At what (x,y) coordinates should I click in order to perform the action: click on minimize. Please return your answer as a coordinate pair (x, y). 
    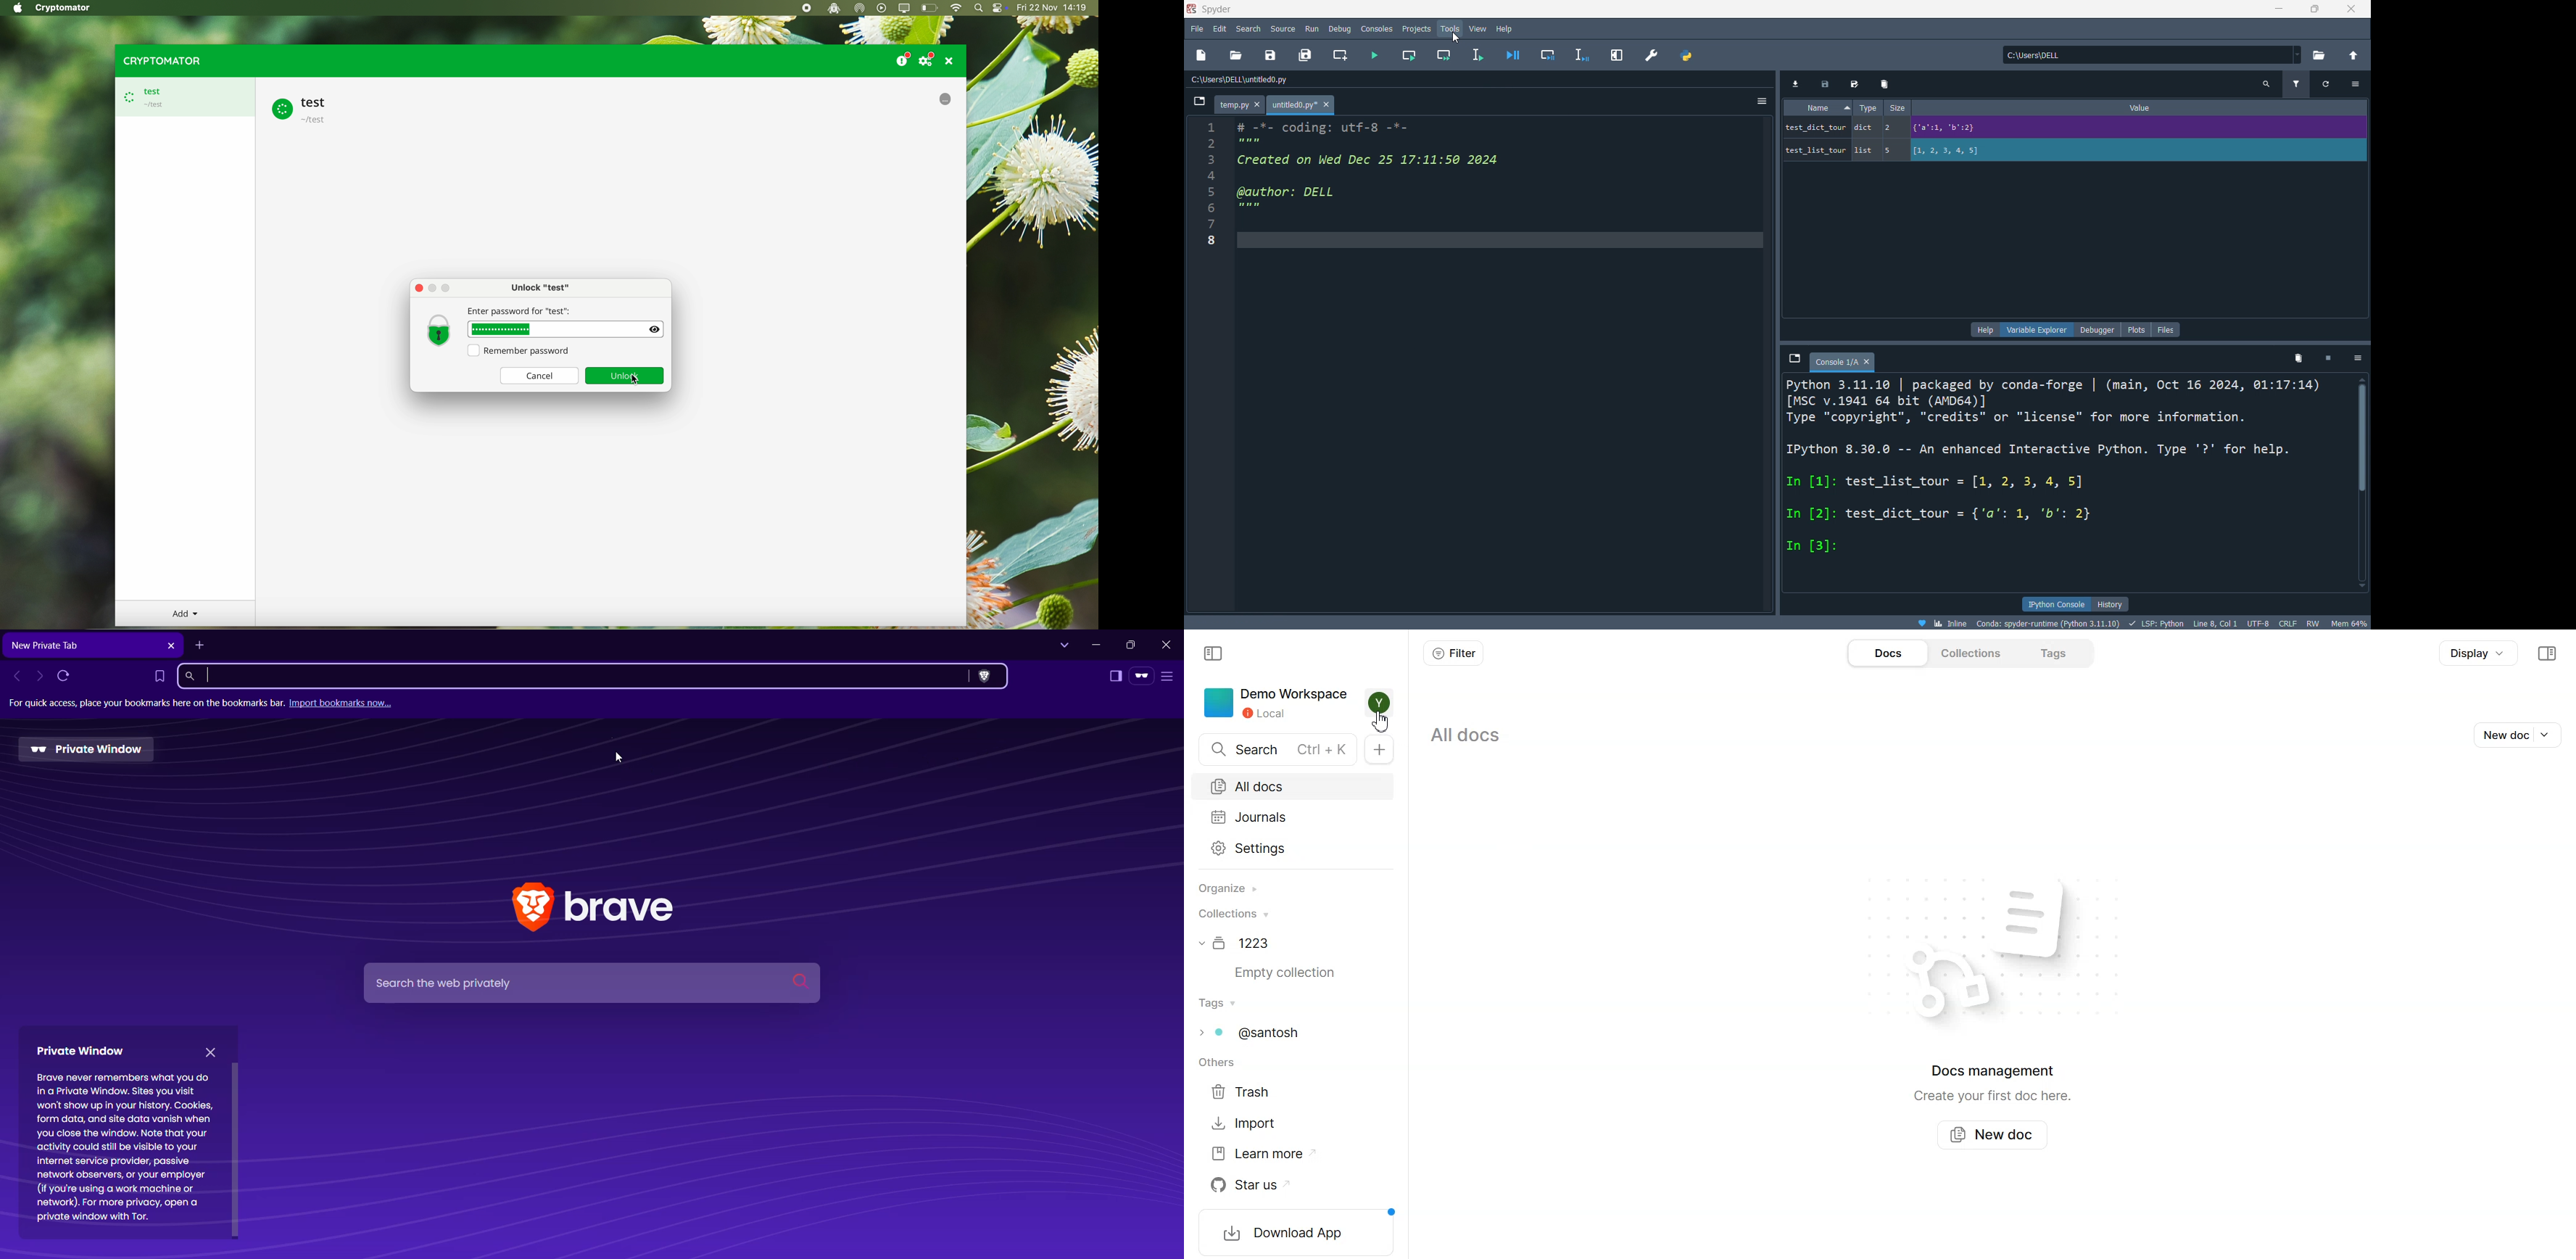
    Looking at the image, I should click on (2280, 11).